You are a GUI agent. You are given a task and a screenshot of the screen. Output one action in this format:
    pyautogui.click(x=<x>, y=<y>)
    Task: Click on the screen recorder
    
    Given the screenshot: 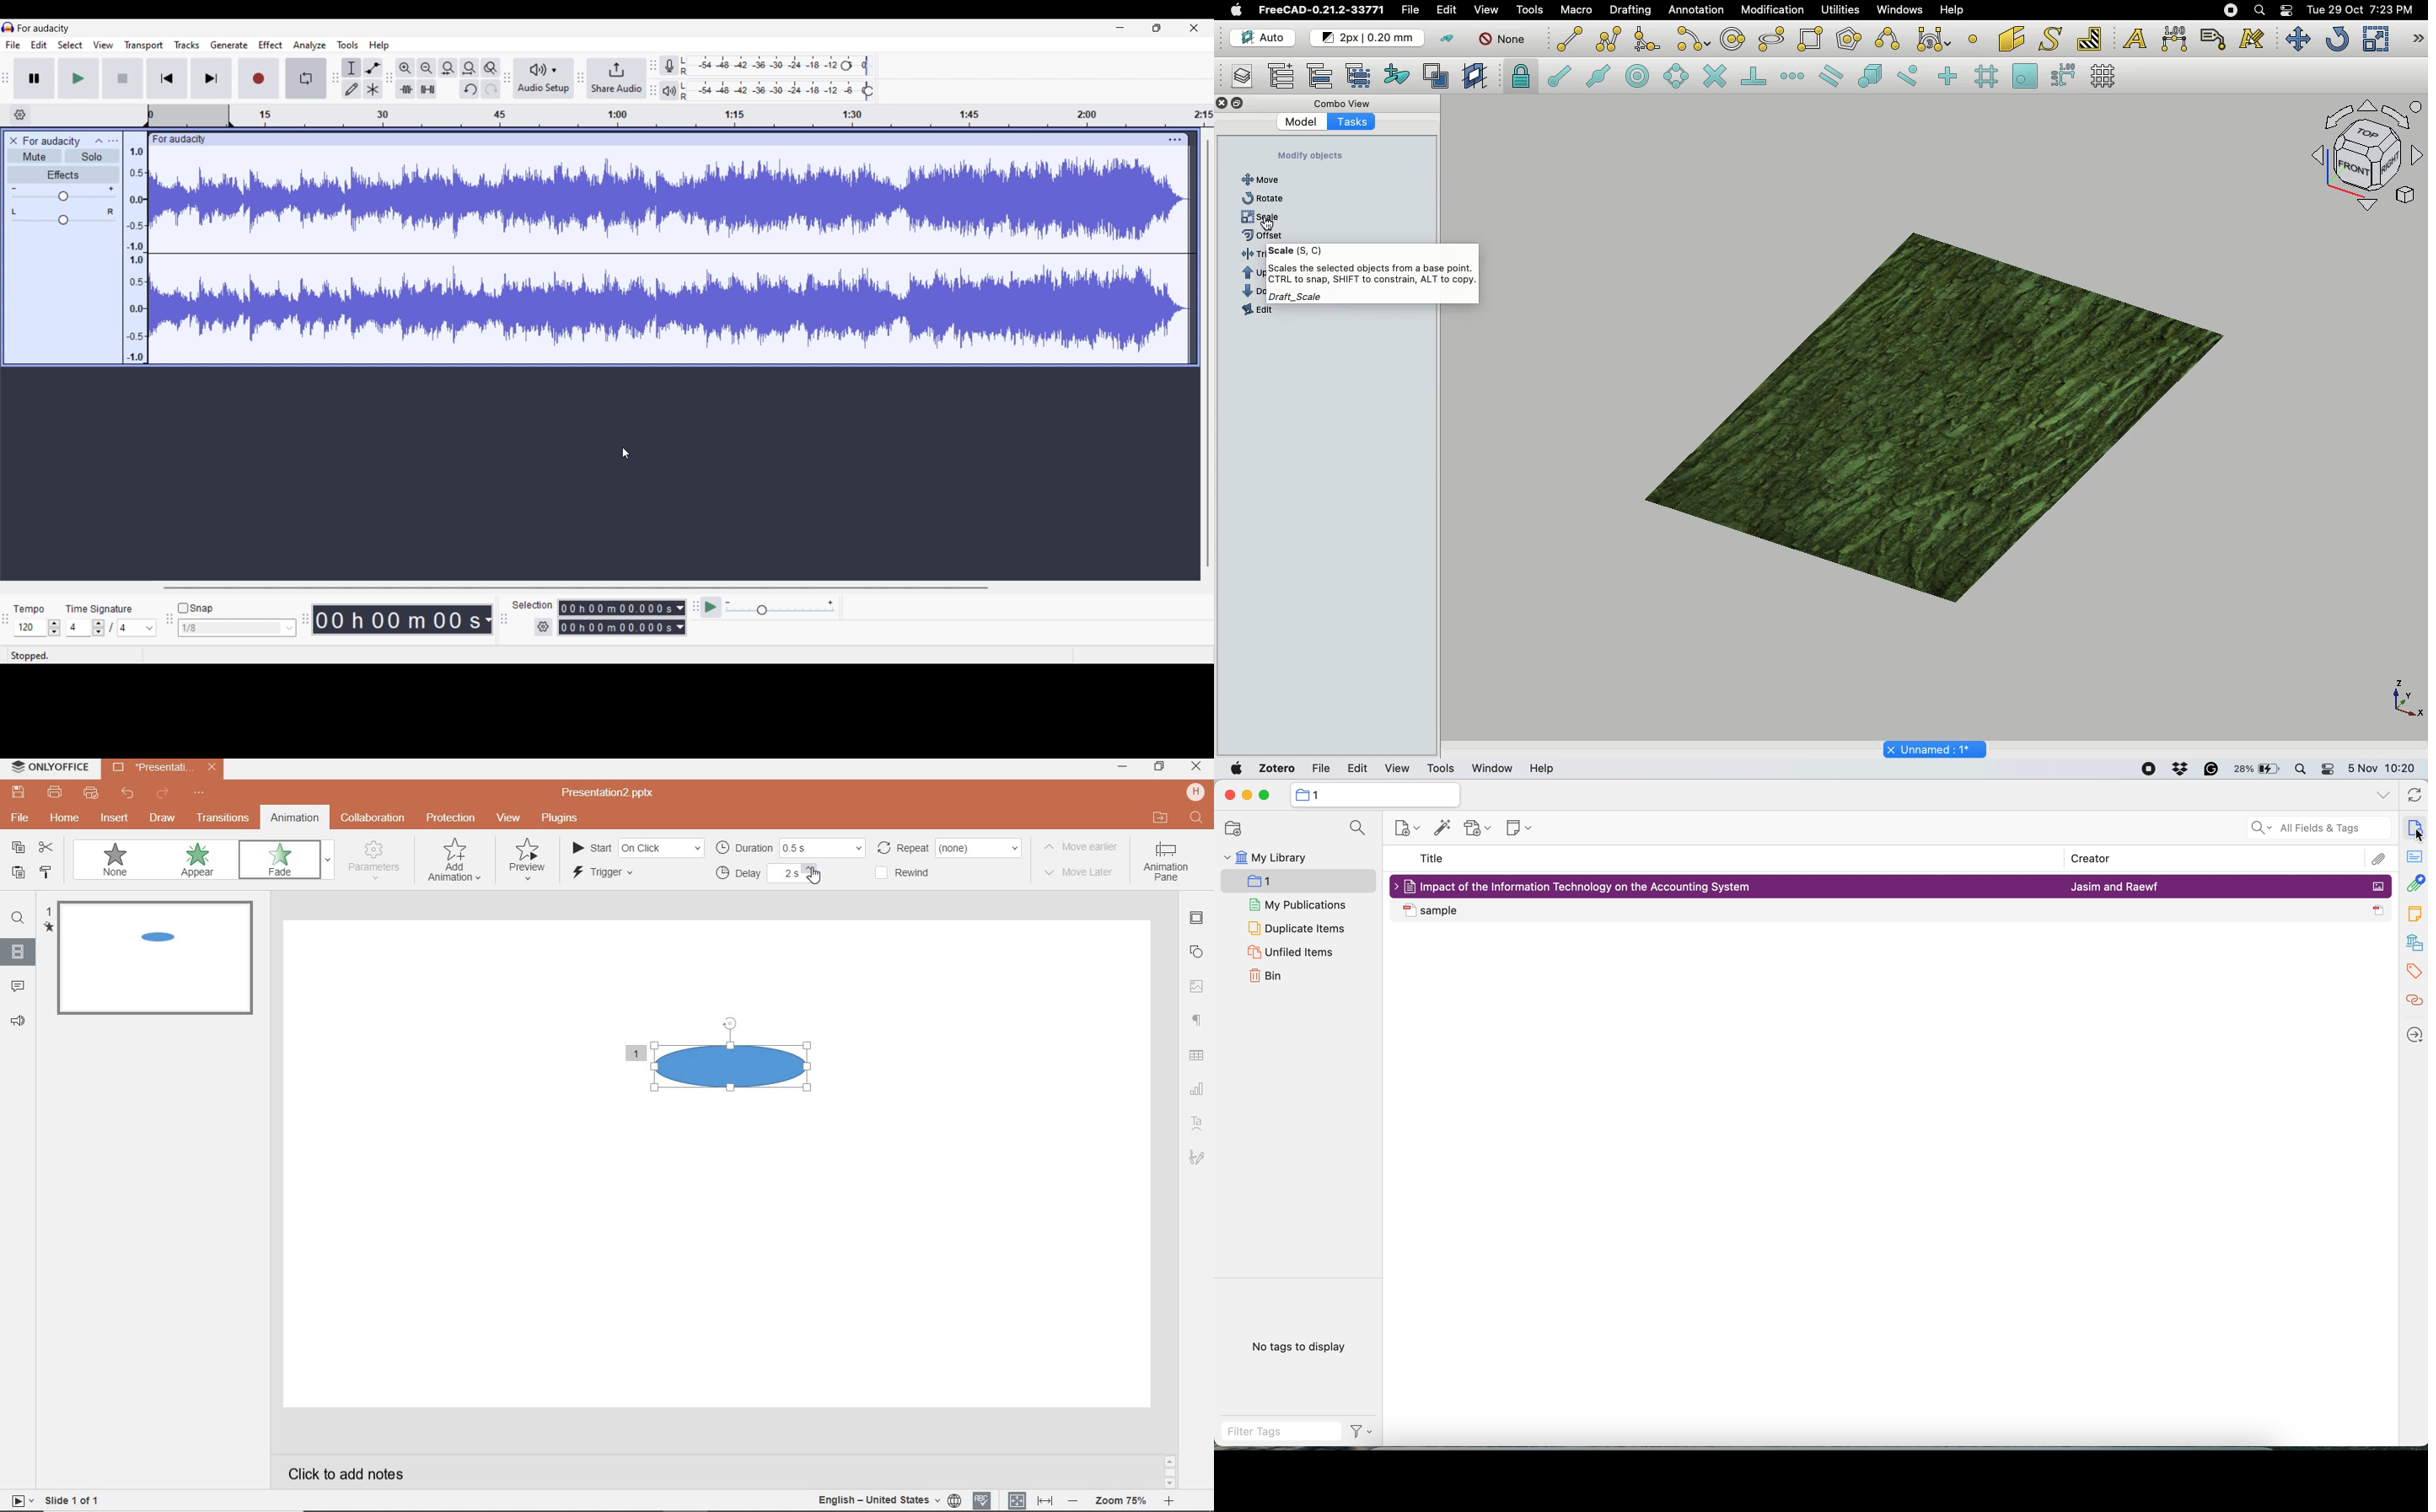 What is the action you would take?
    pyautogui.click(x=2151, y=768)
    